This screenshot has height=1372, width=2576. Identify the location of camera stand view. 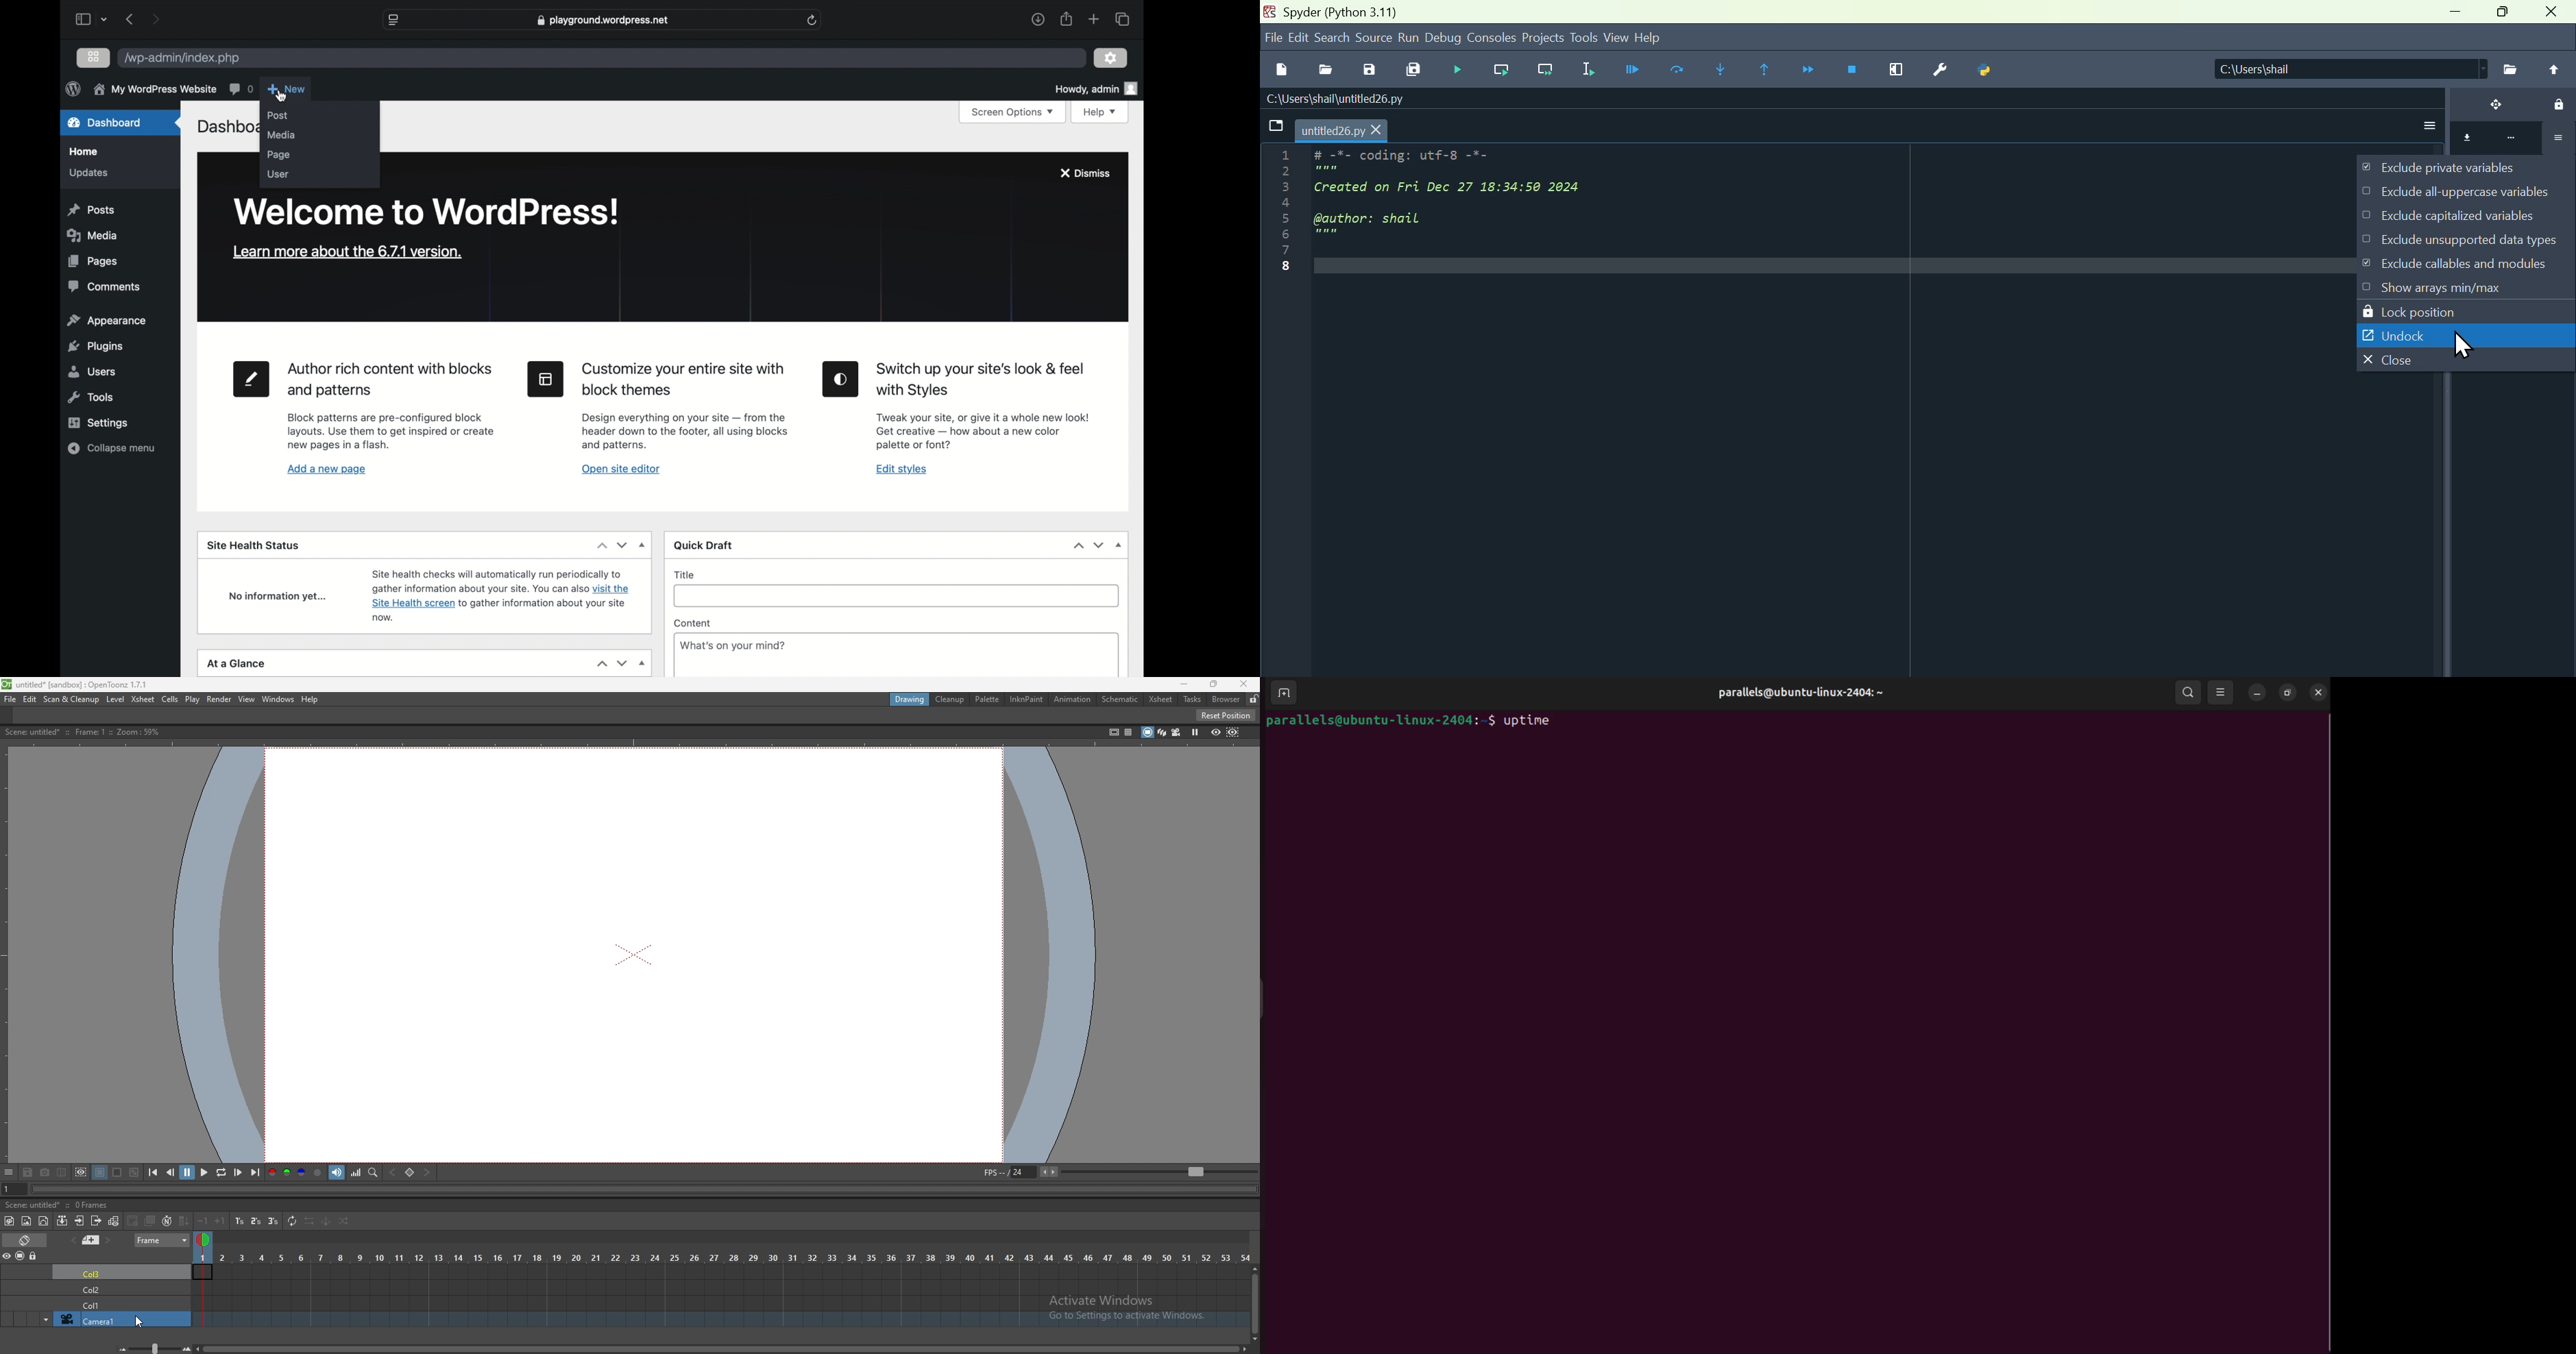
(1145, 731).